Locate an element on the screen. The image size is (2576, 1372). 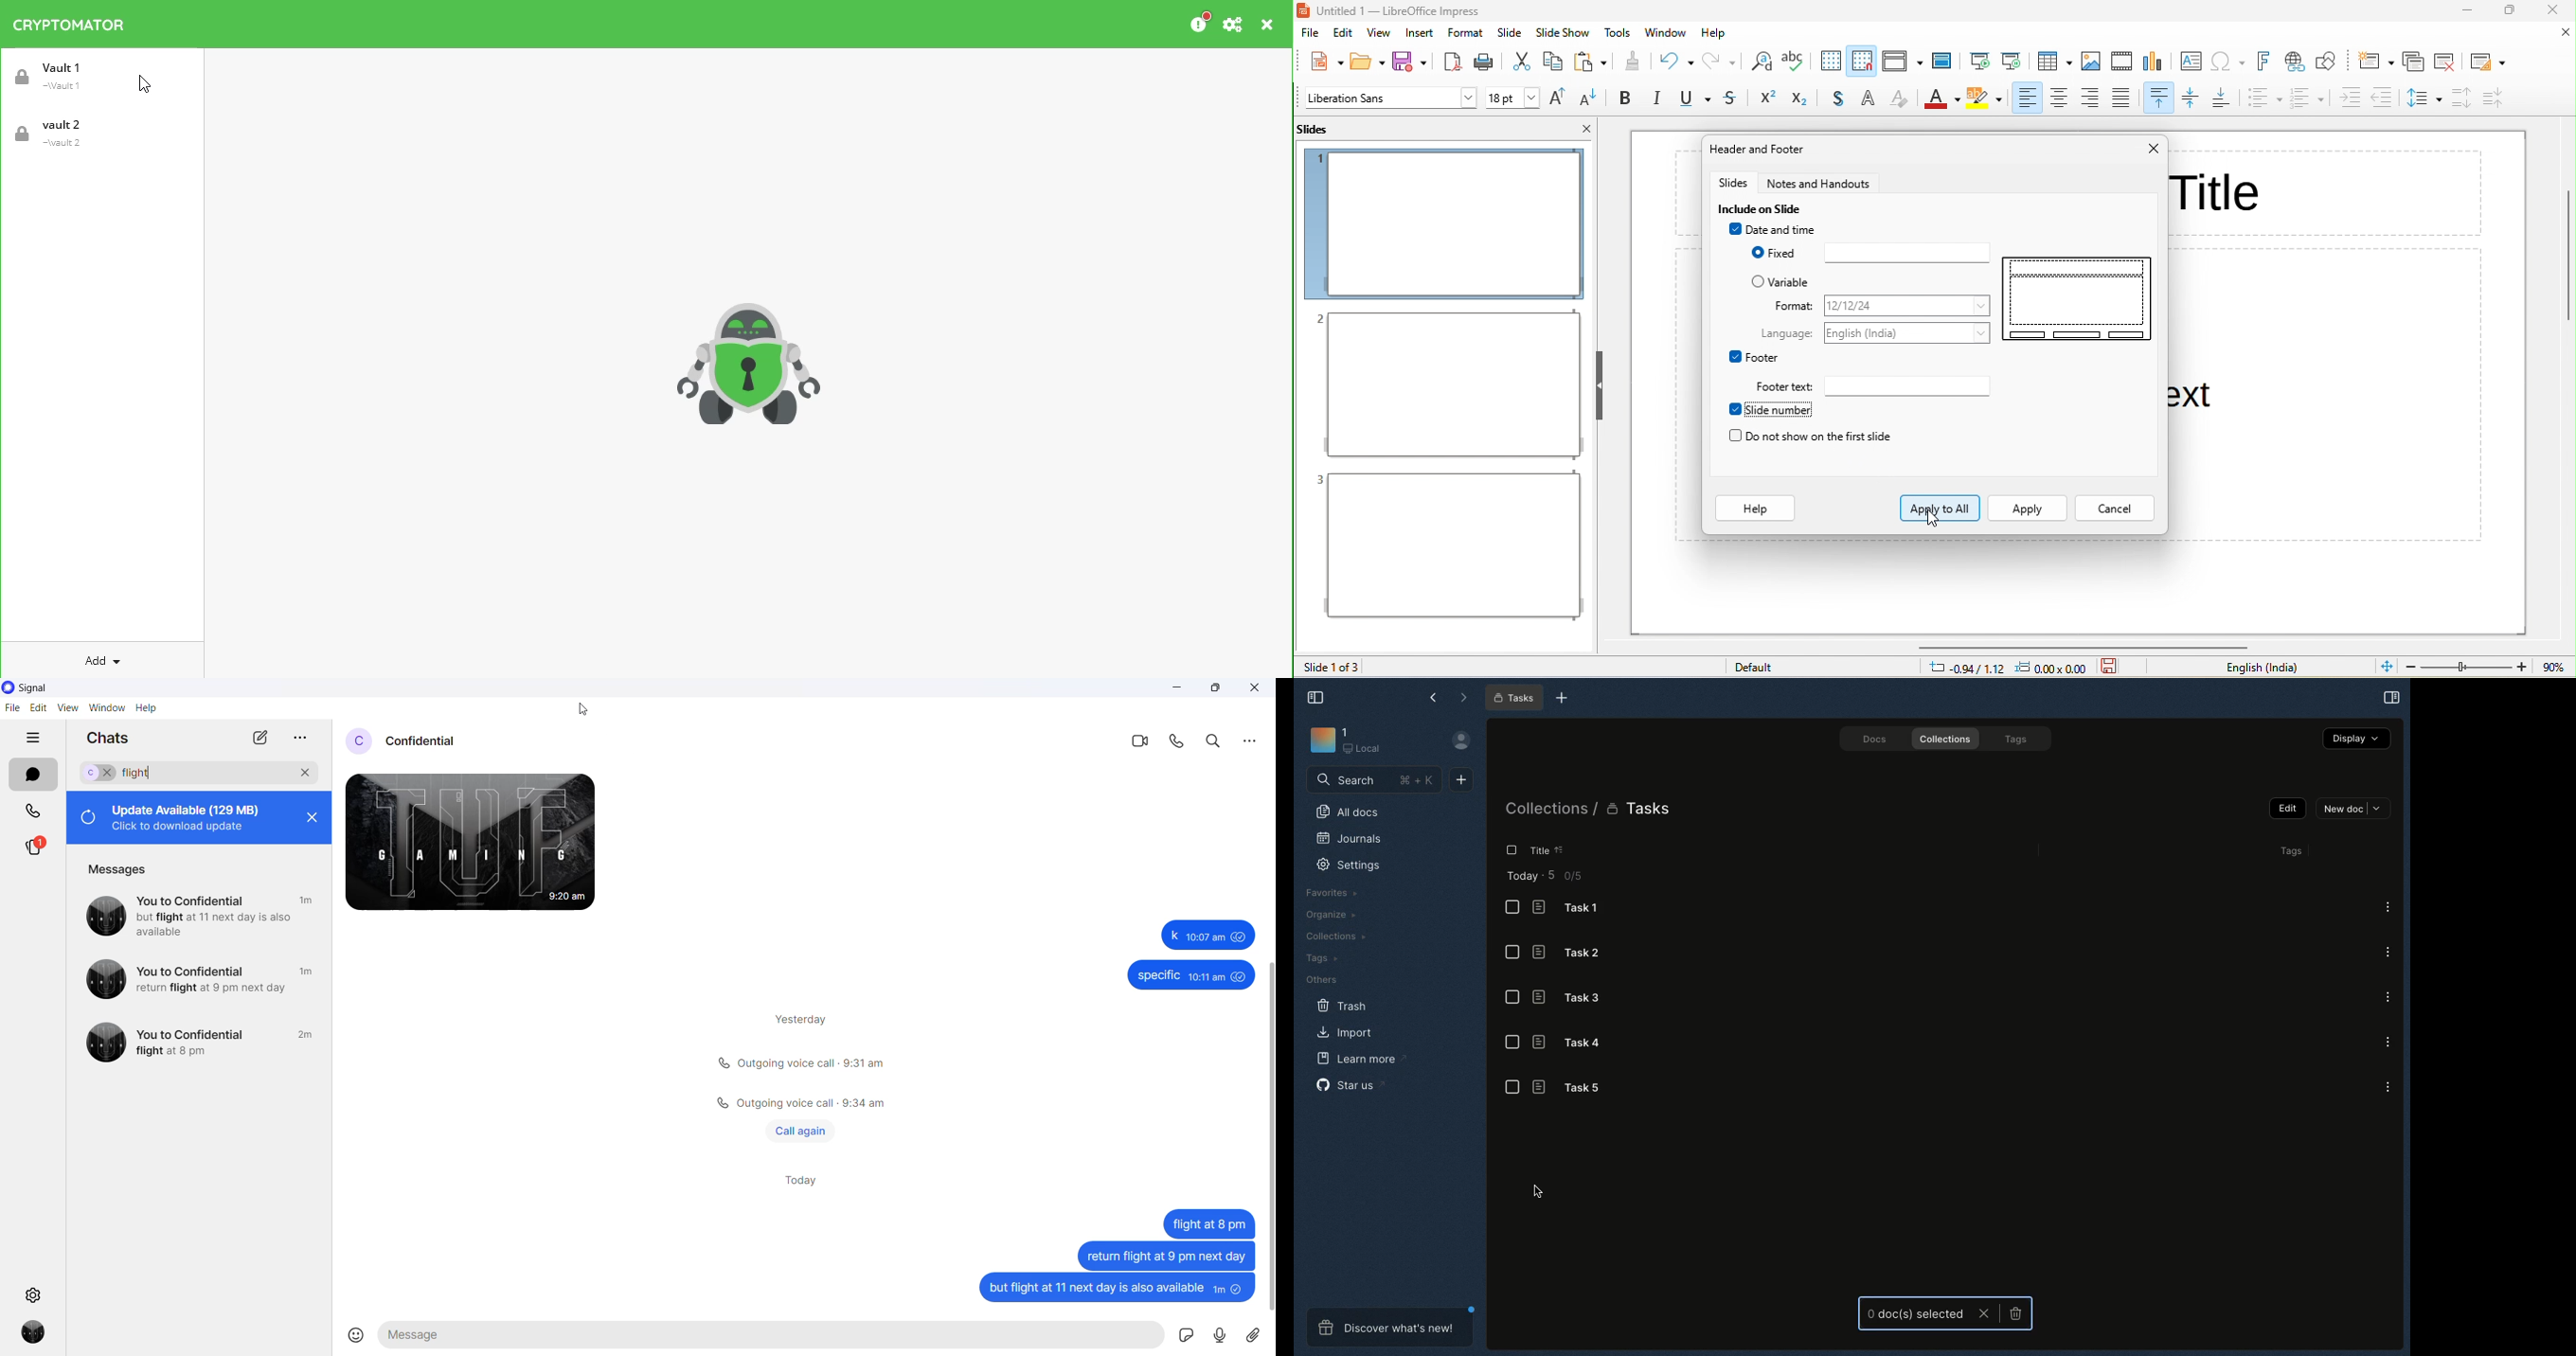
input box is located at coordinates (1907, 253).